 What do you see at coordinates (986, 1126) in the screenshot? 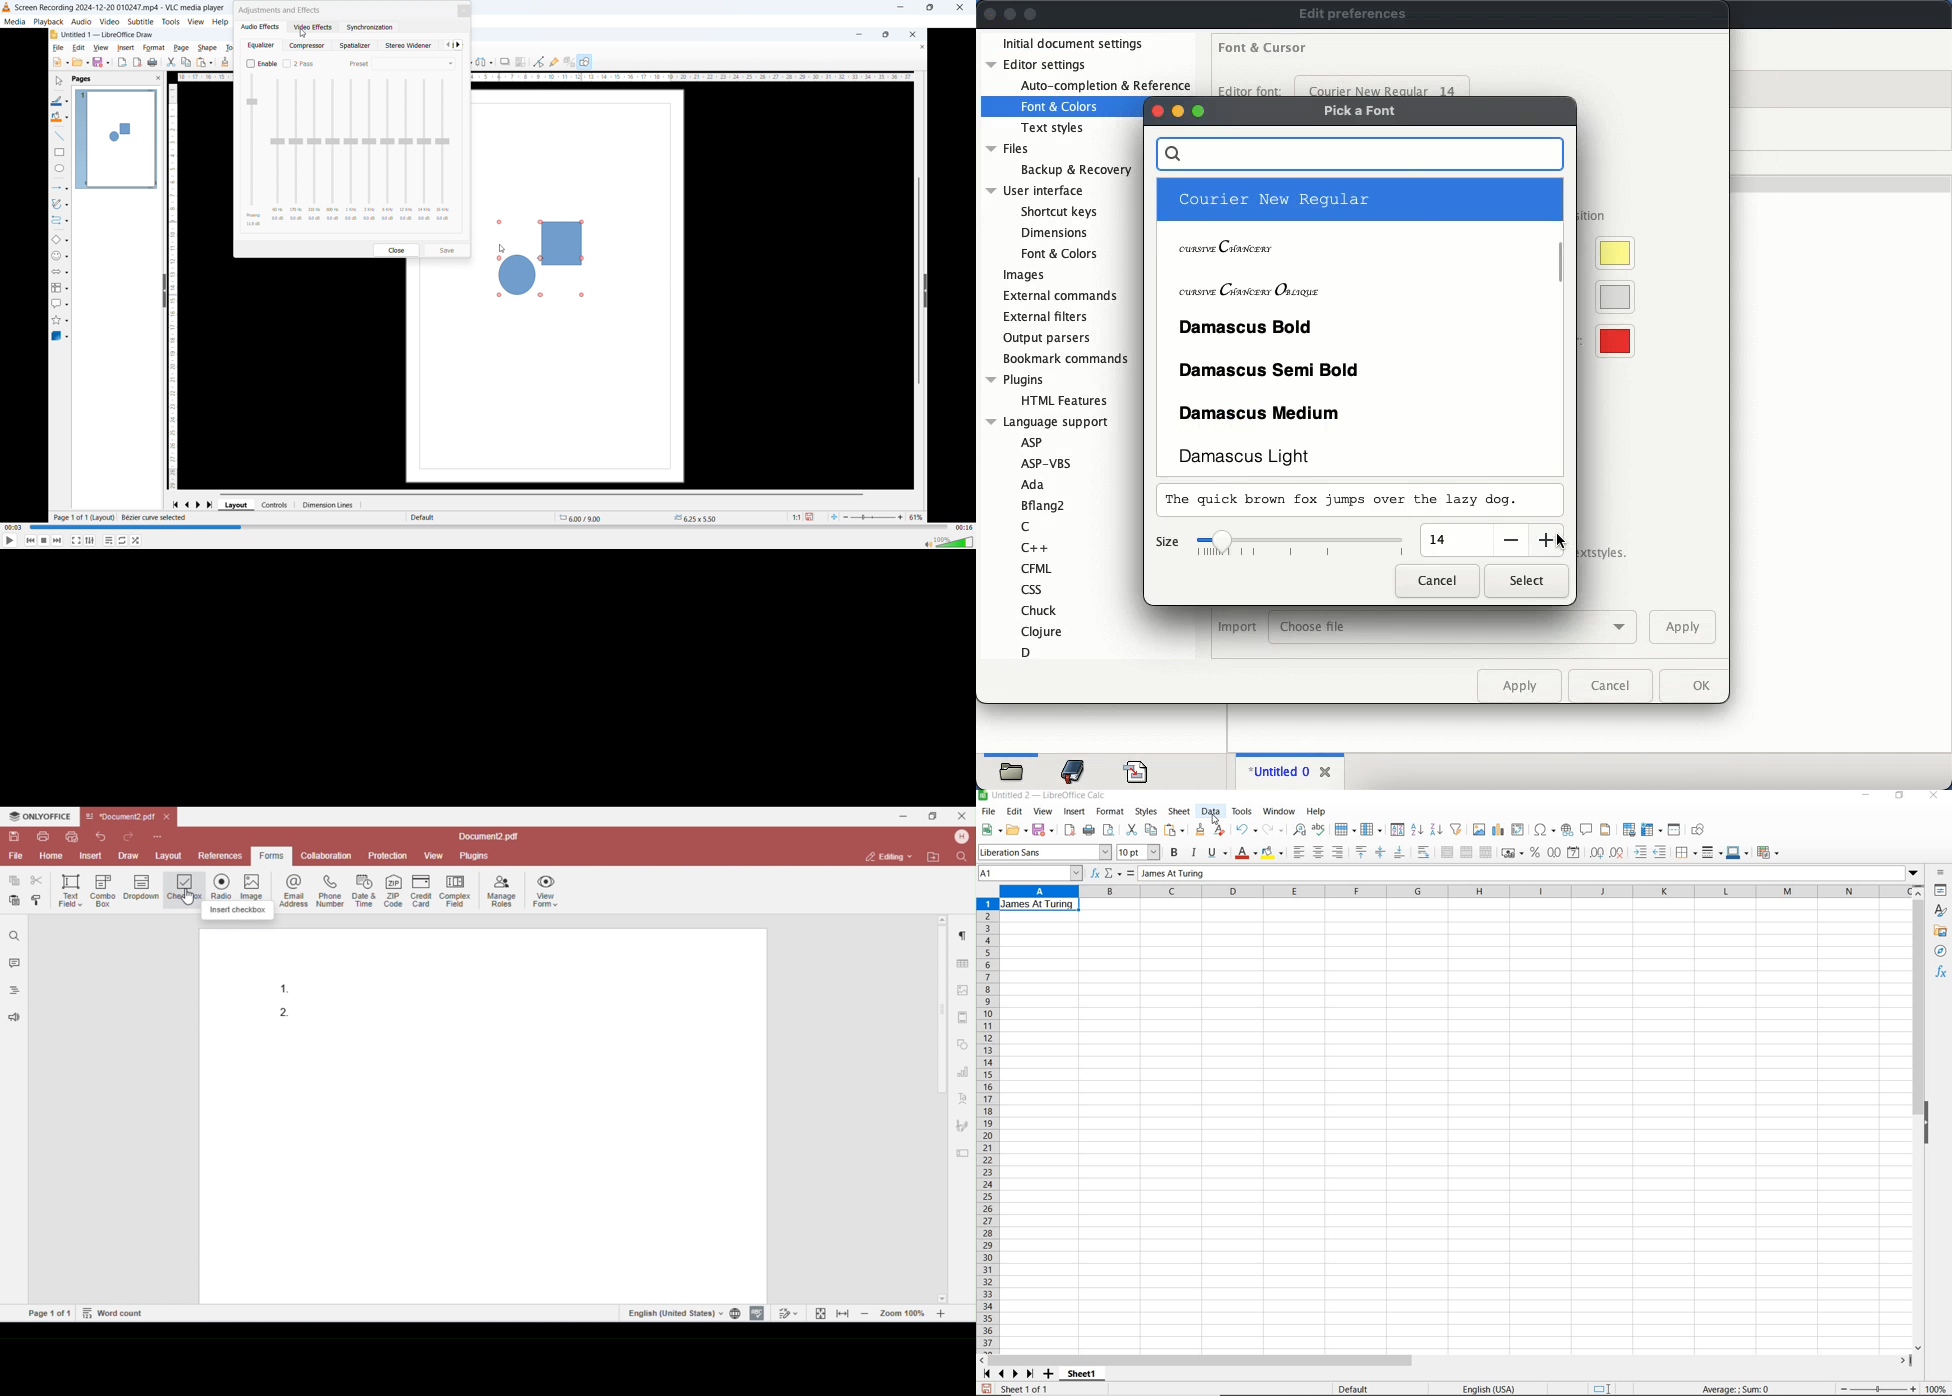
I see `rows` at bounding box center [986, 1126].